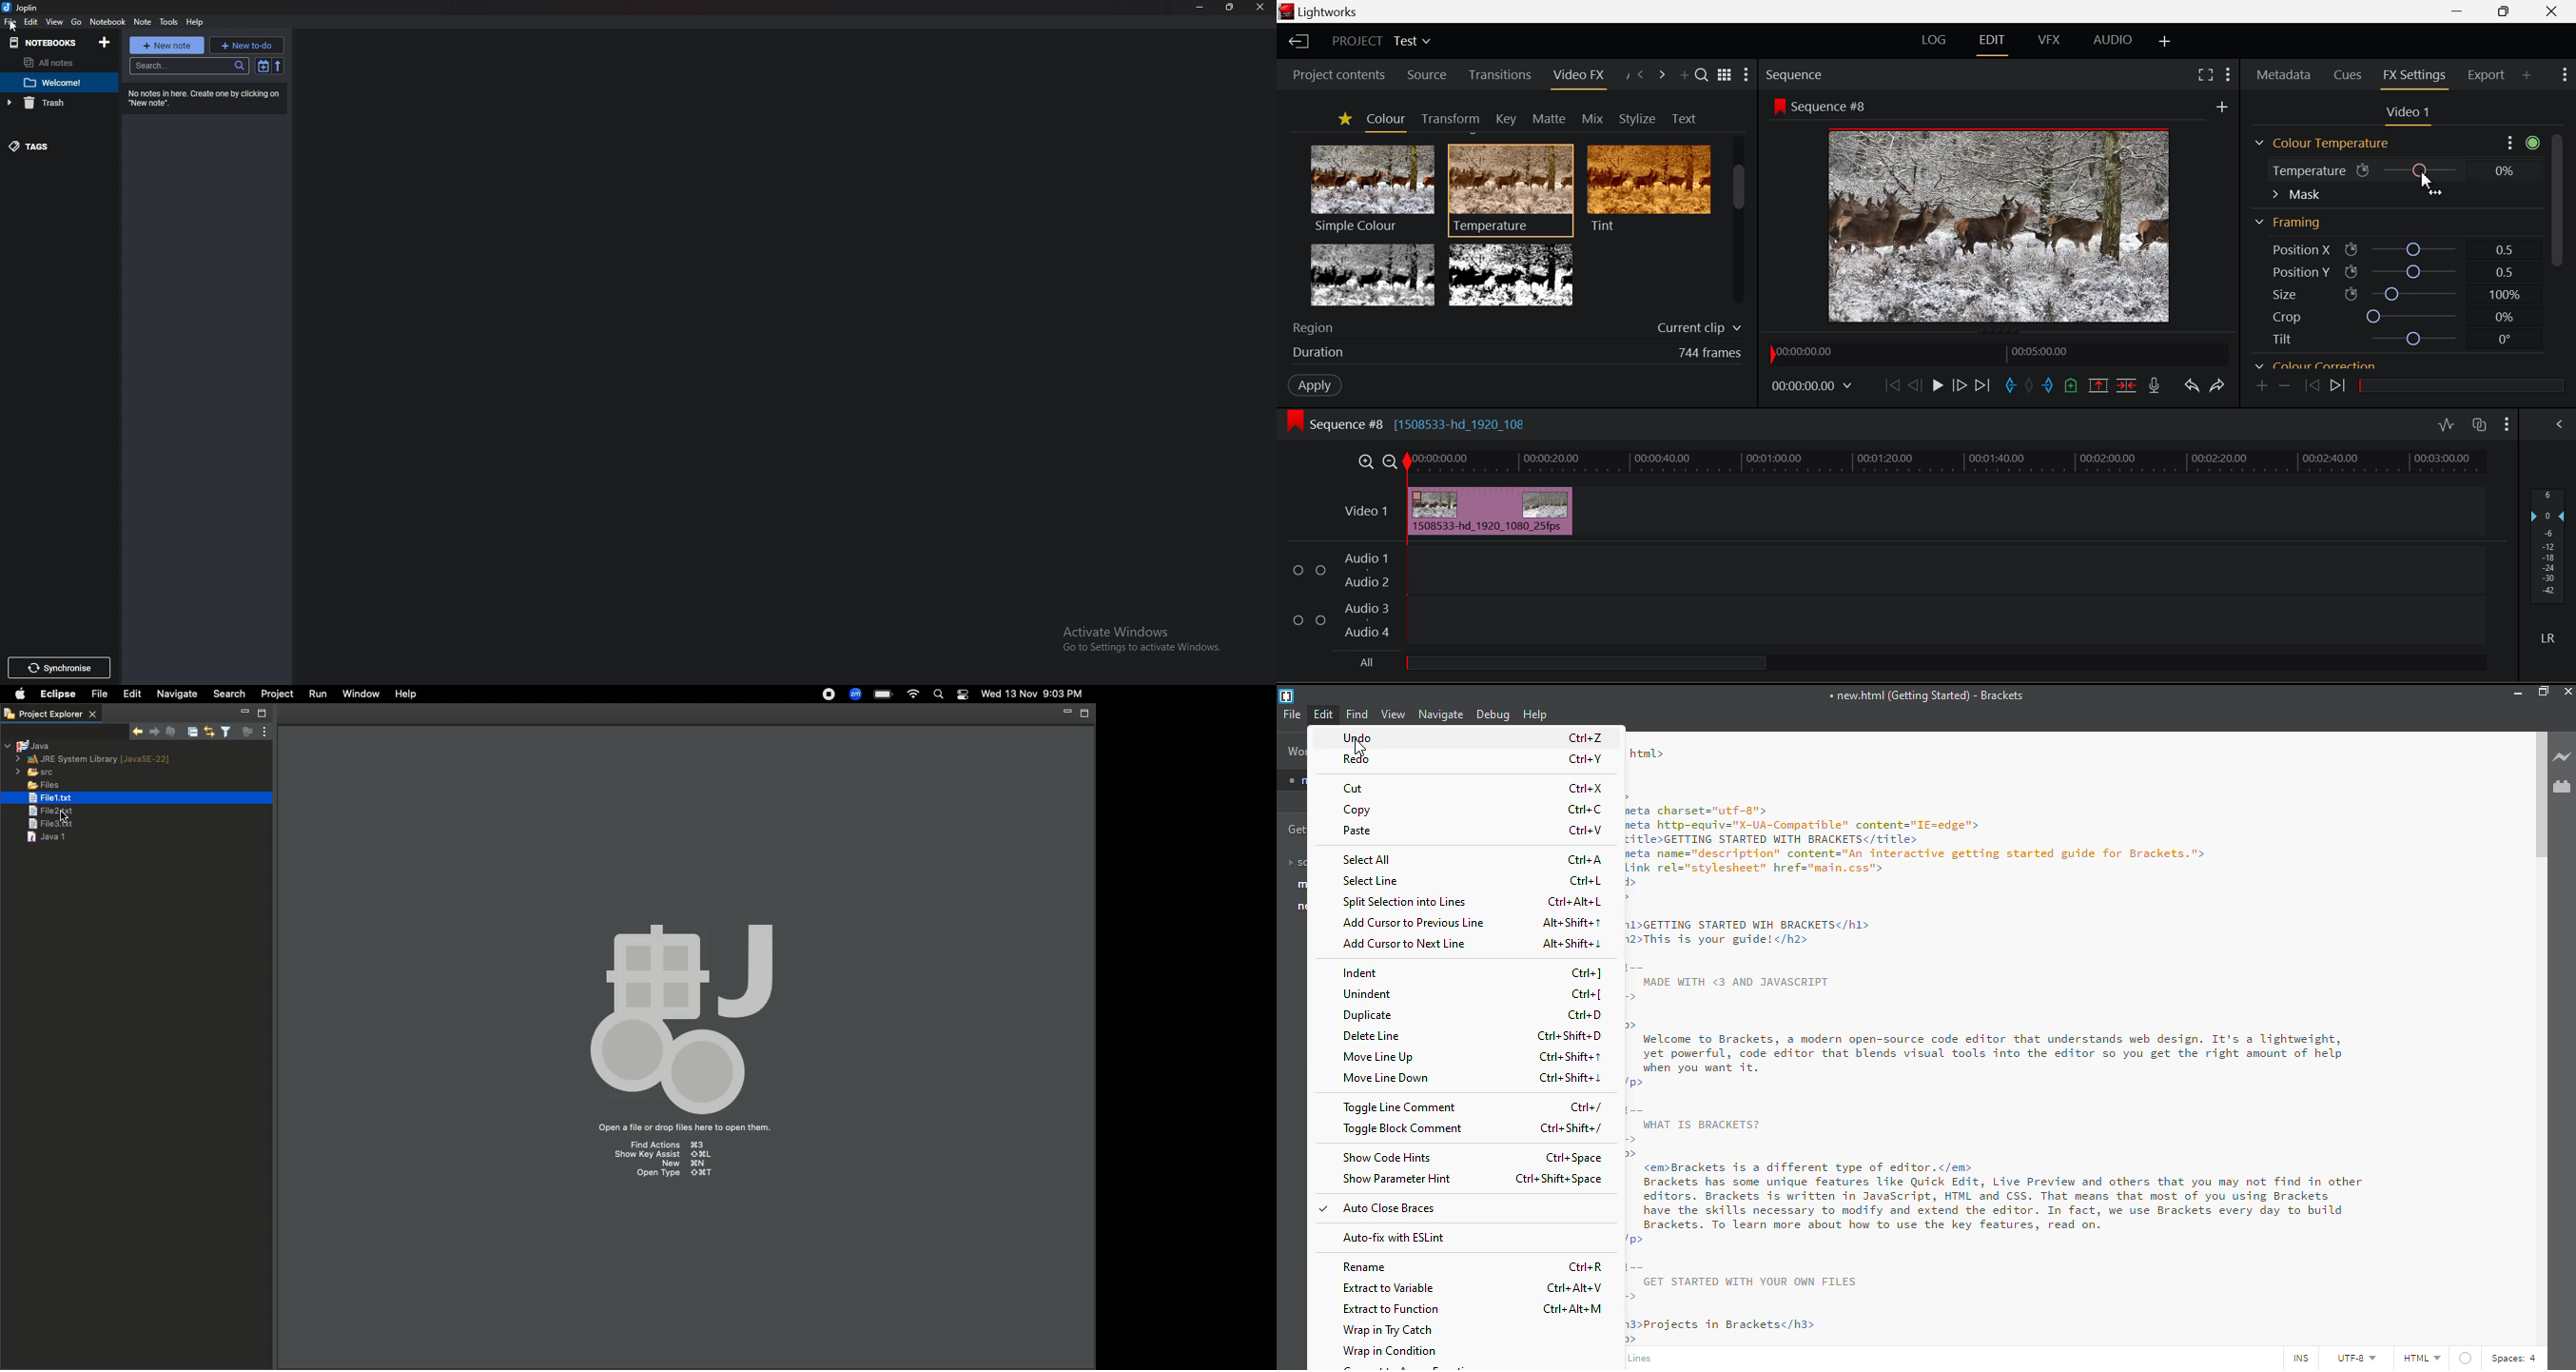 The height and width of the screenshot is (1372, 2576). I want to click on Mask, so click(2296, 196).